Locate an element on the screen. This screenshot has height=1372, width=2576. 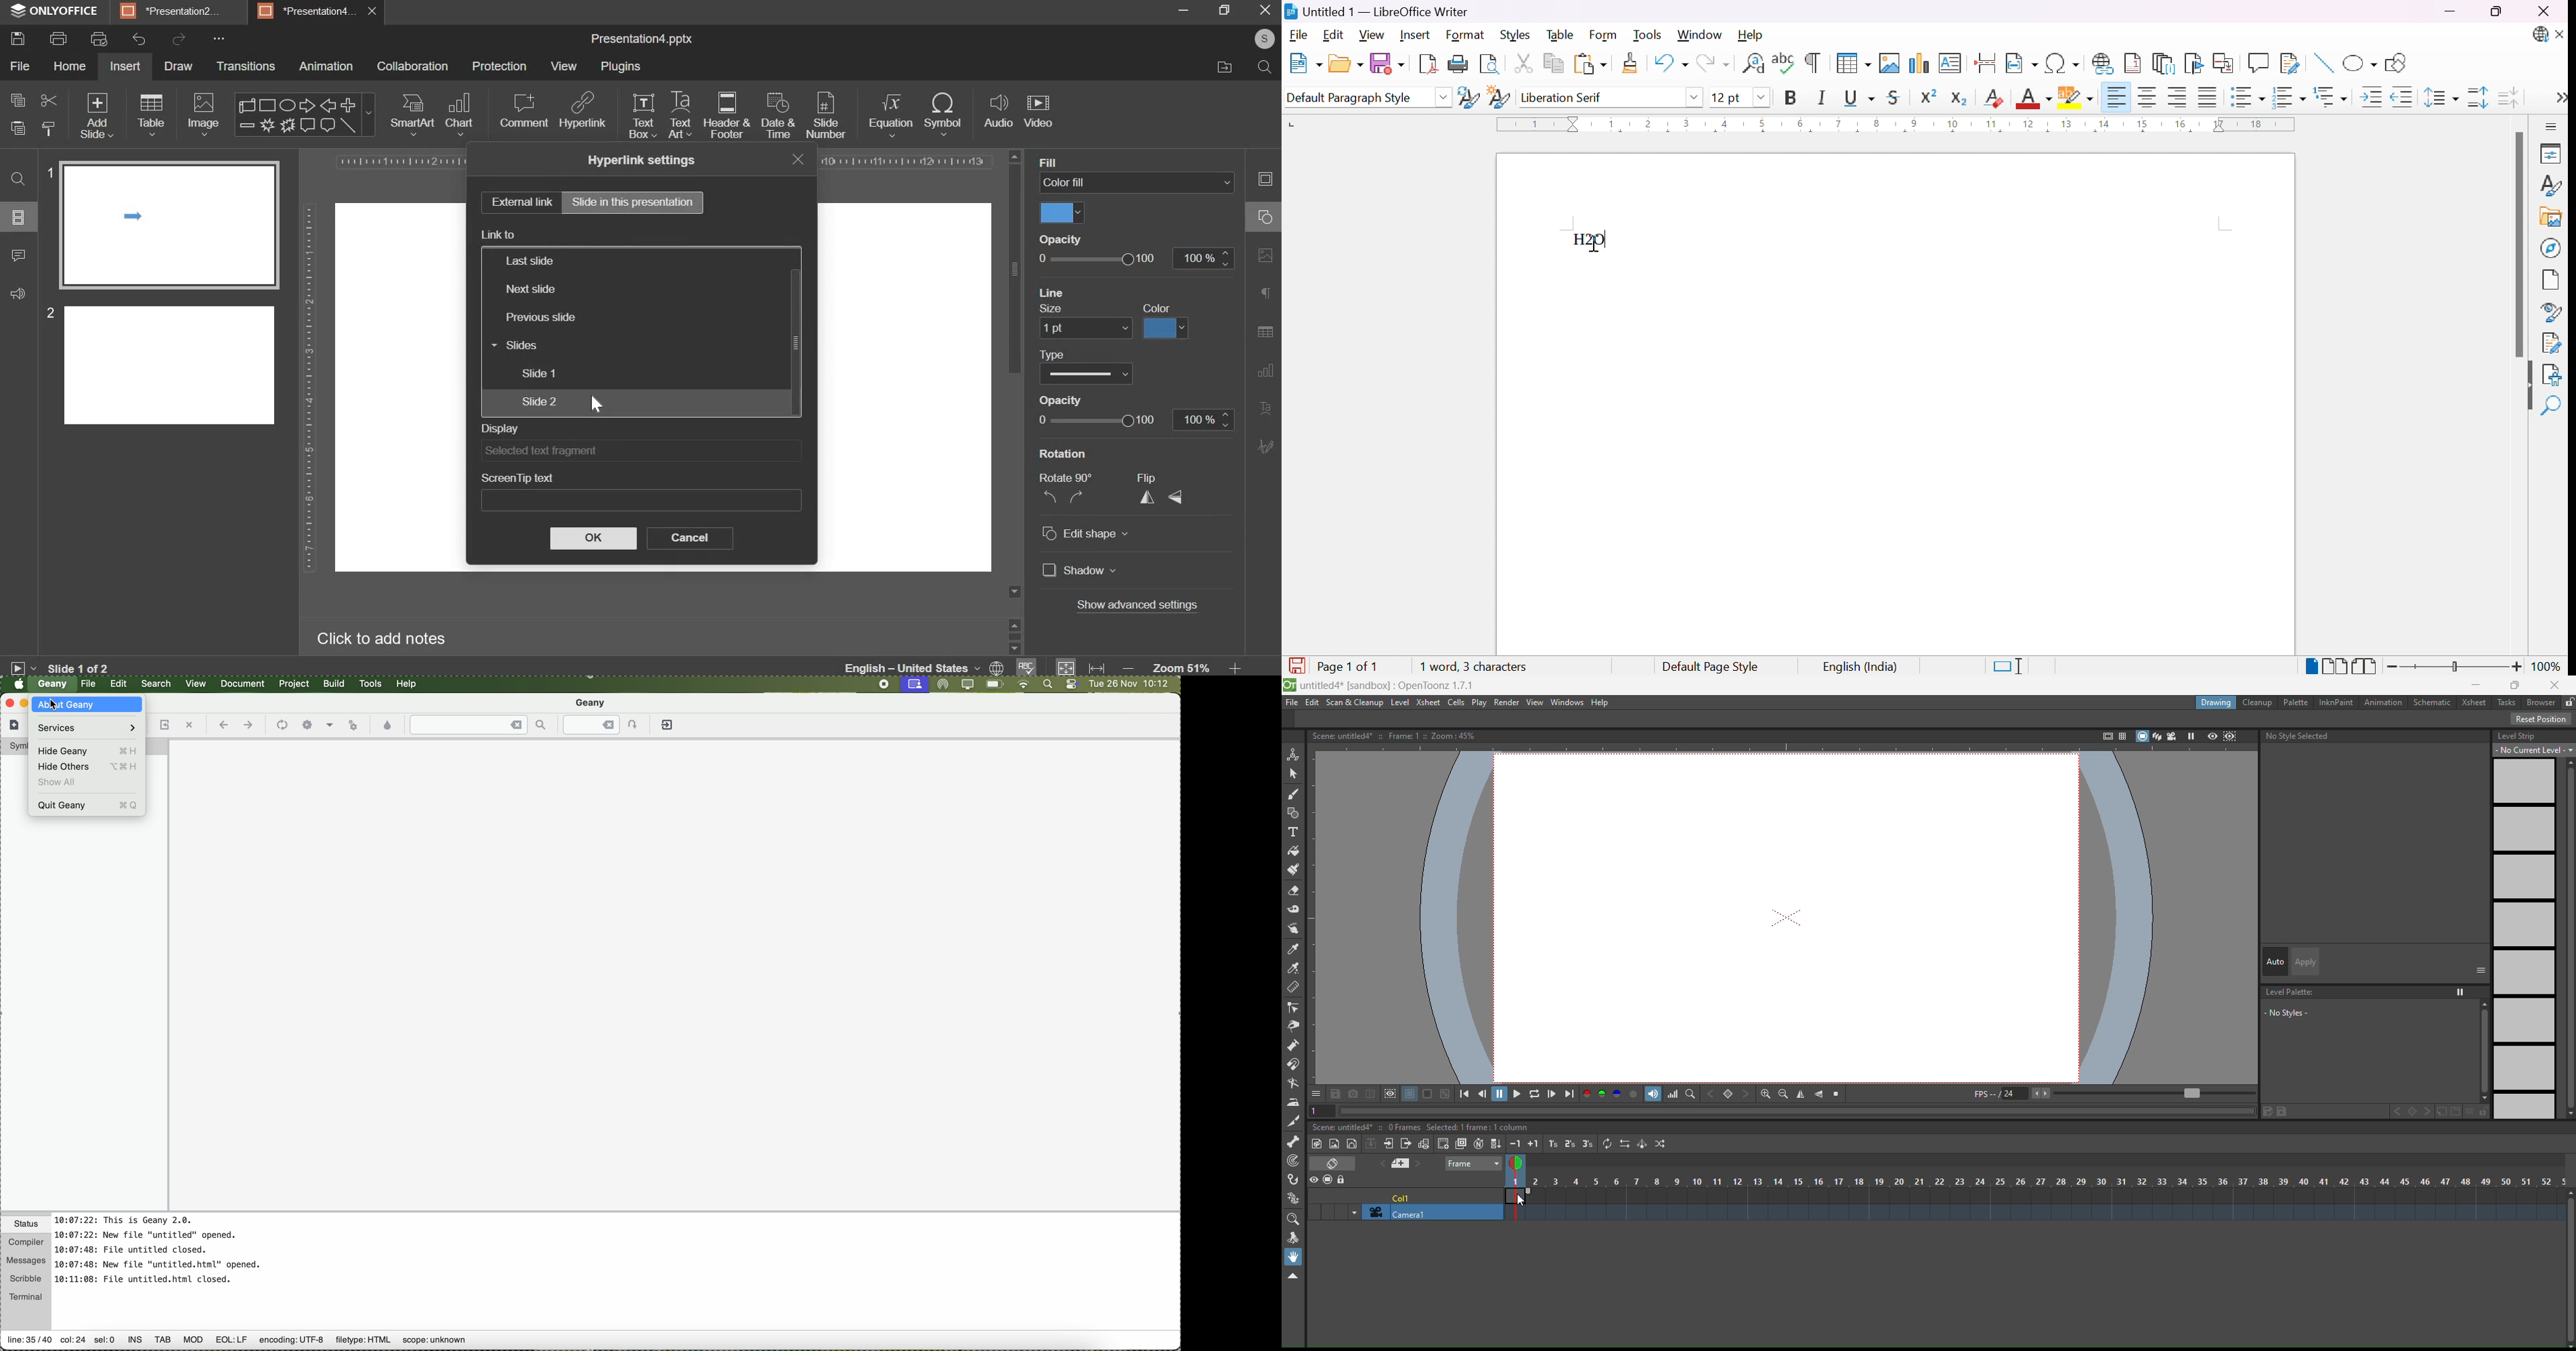
text is located at coordinates (1398, 735).